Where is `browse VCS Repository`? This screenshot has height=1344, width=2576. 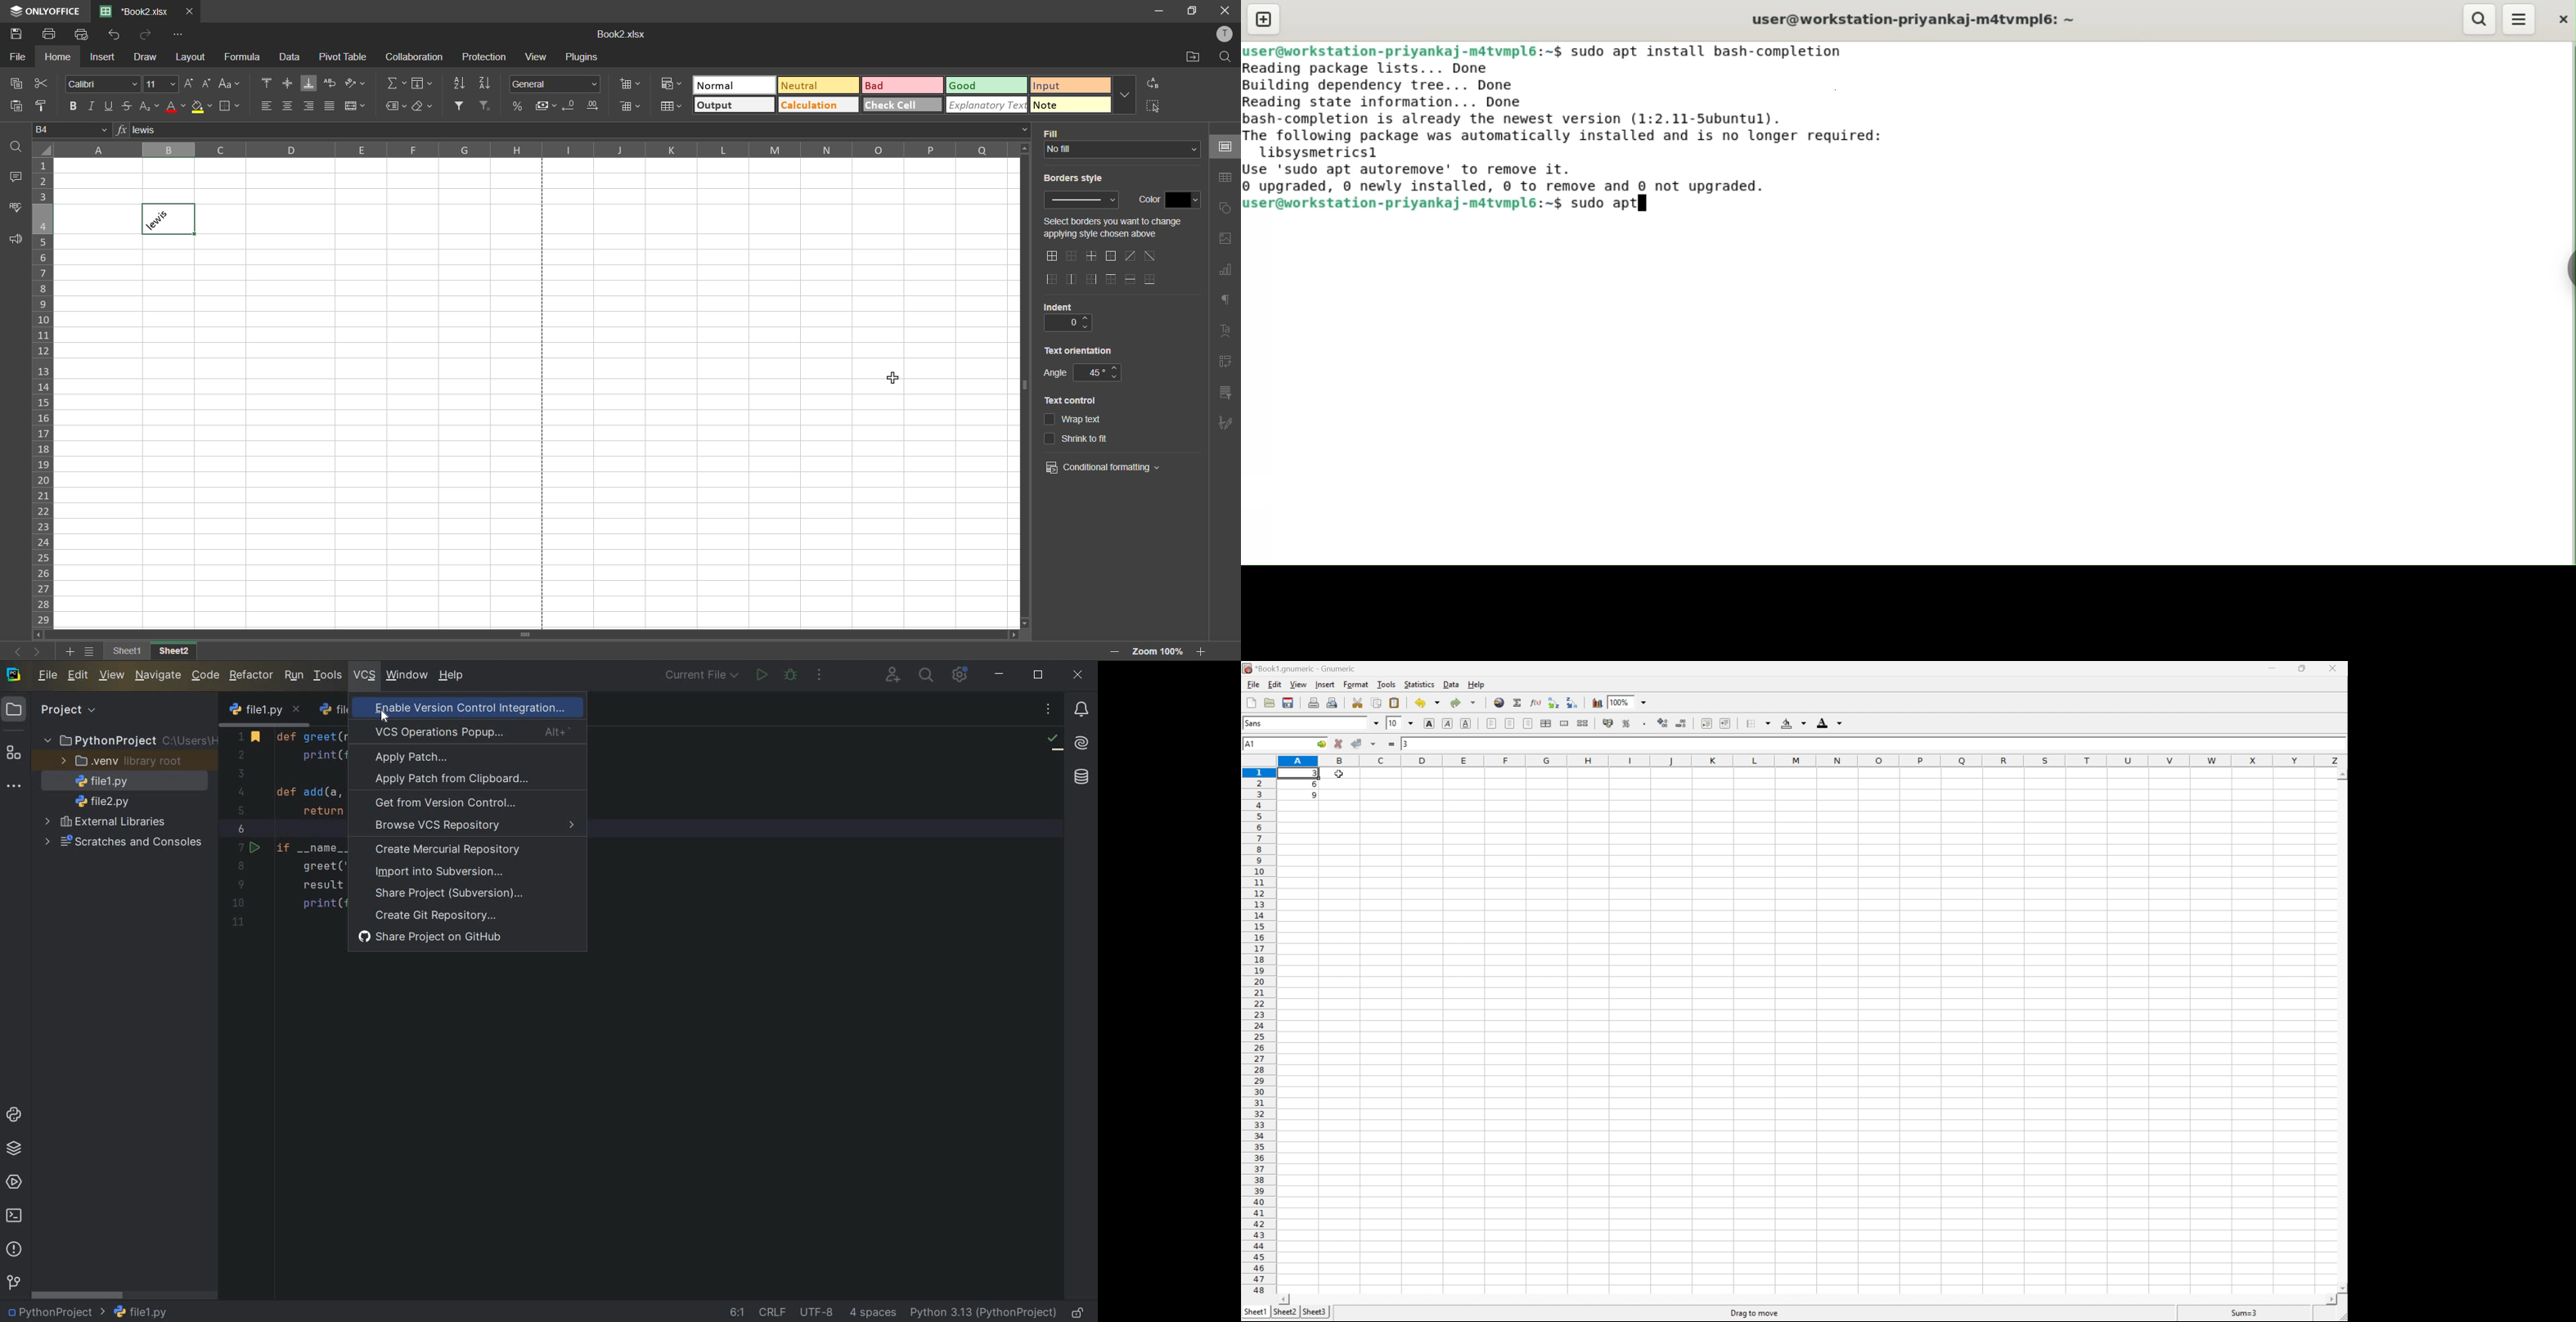
browse VCS Repository is located at coordinates (472, 828).